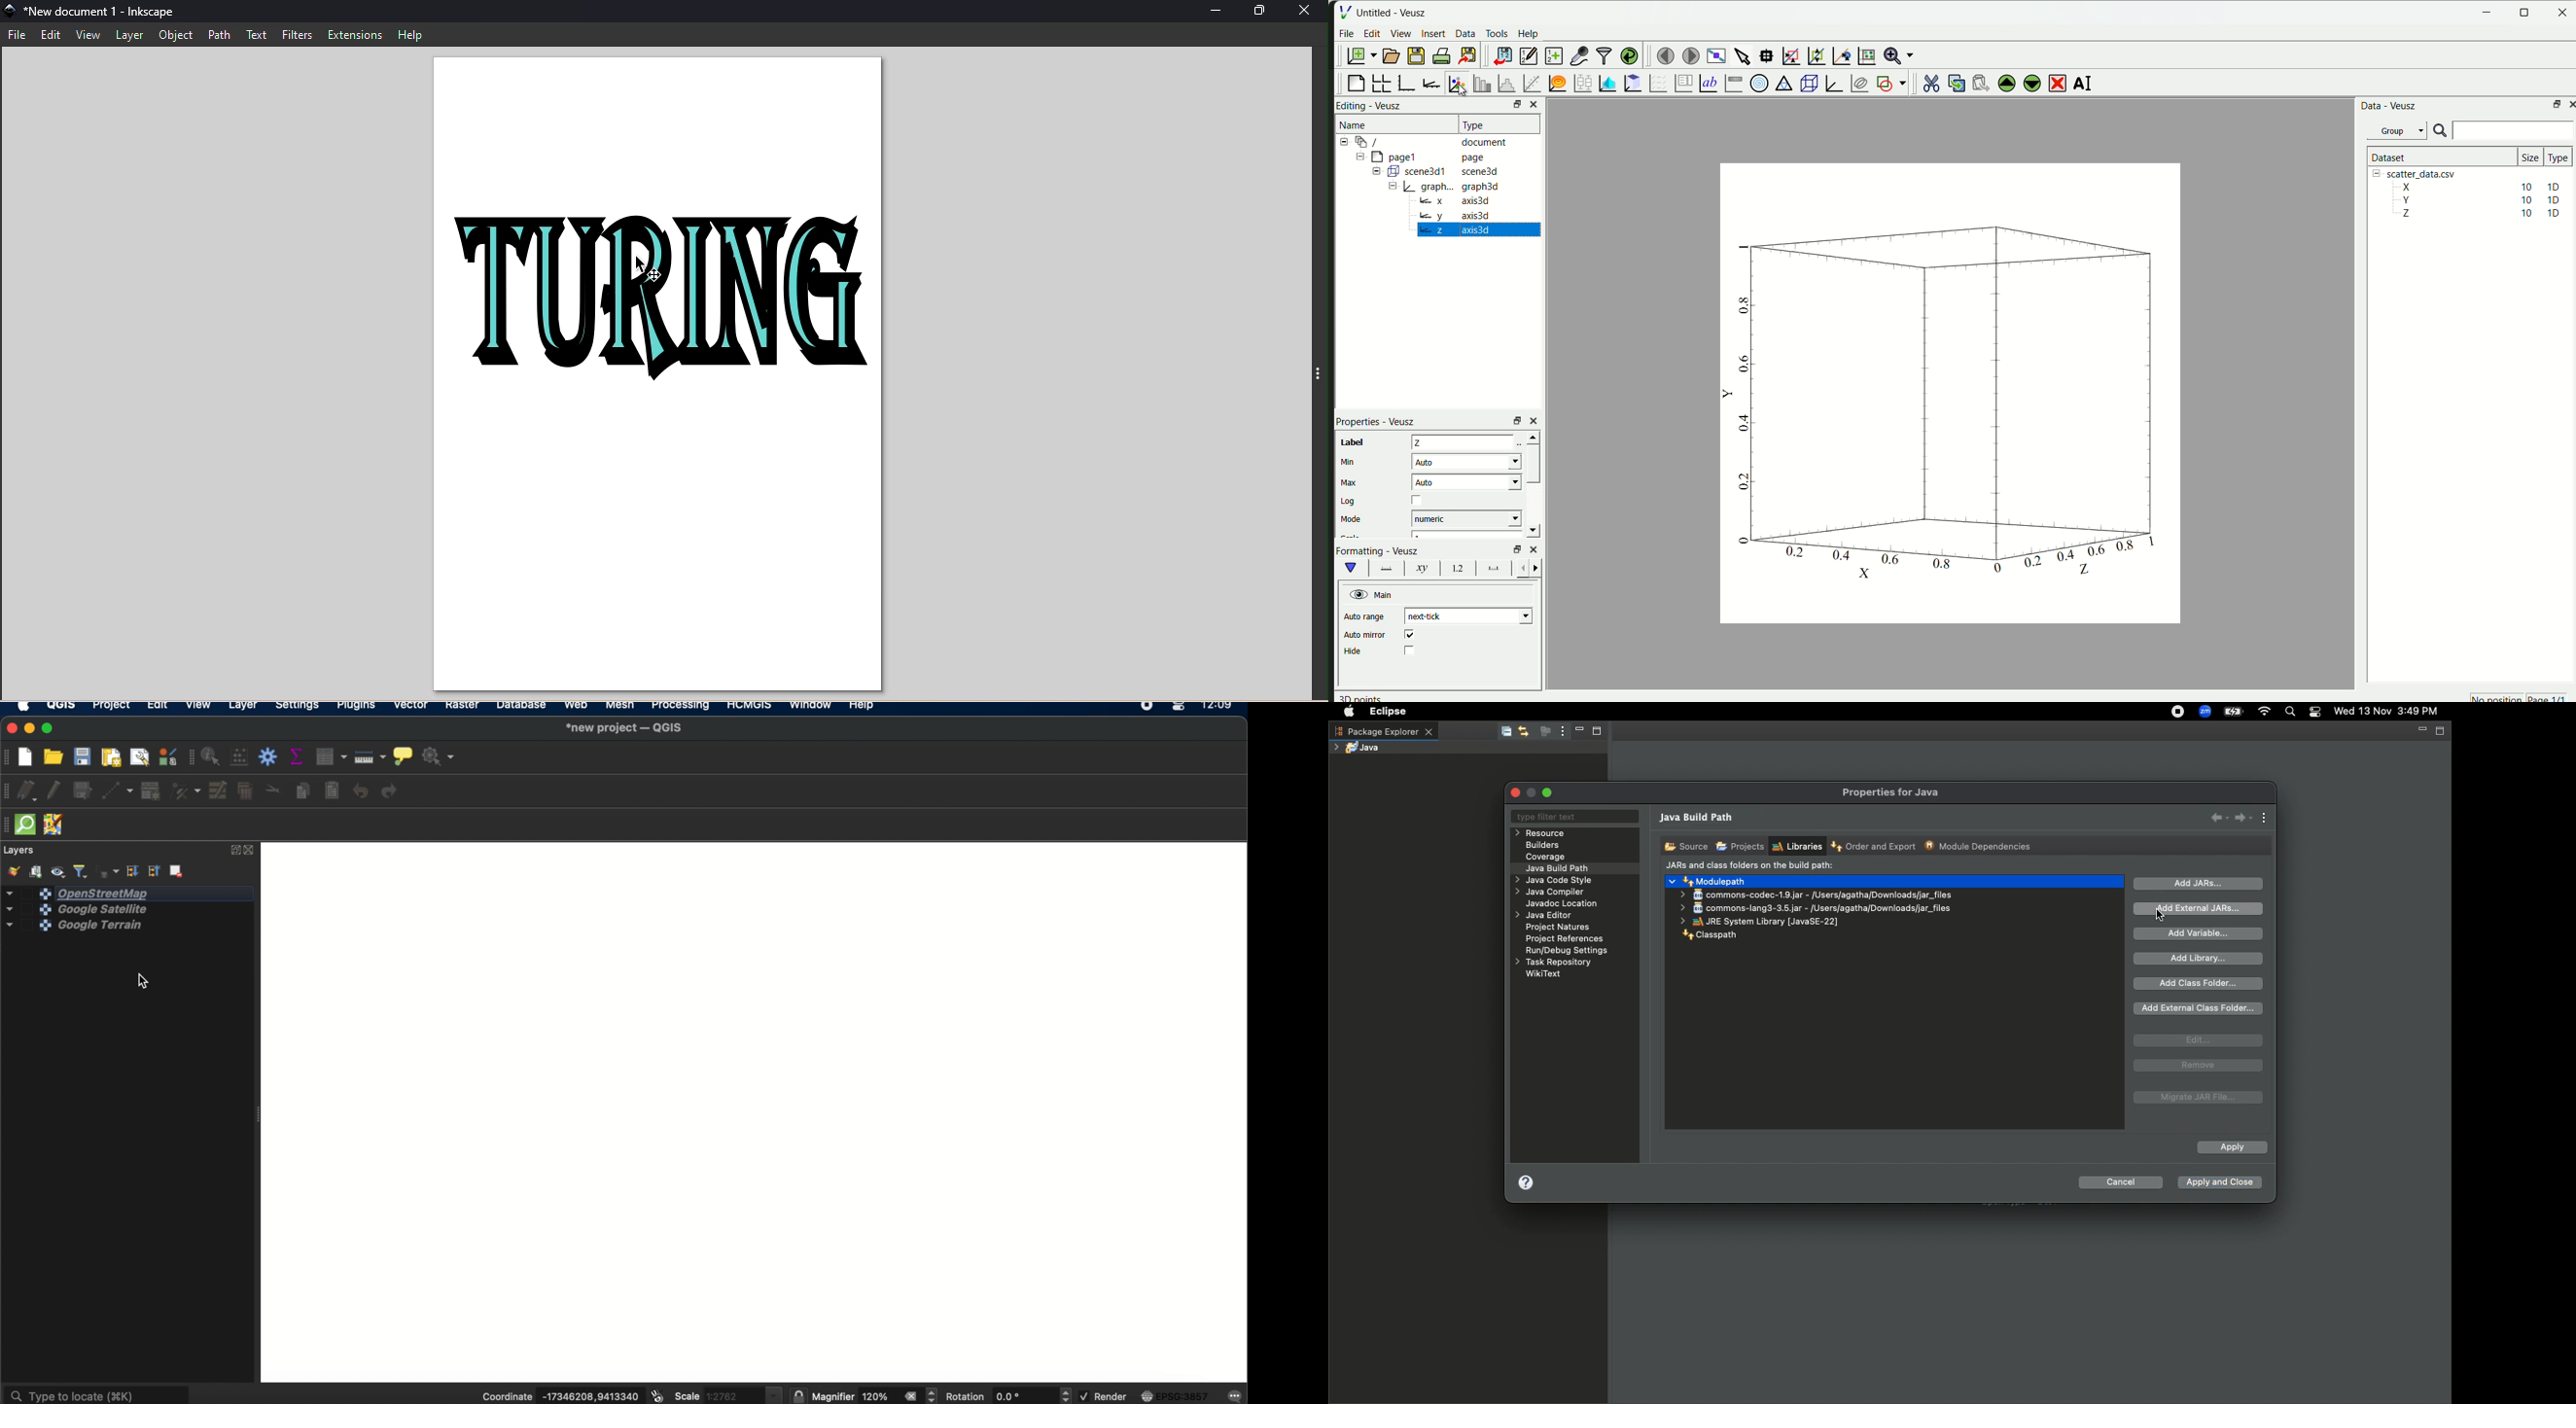 The height and width of the screenshot is (1428, 2576). I want to click on quickOSm, so click(29, 824).